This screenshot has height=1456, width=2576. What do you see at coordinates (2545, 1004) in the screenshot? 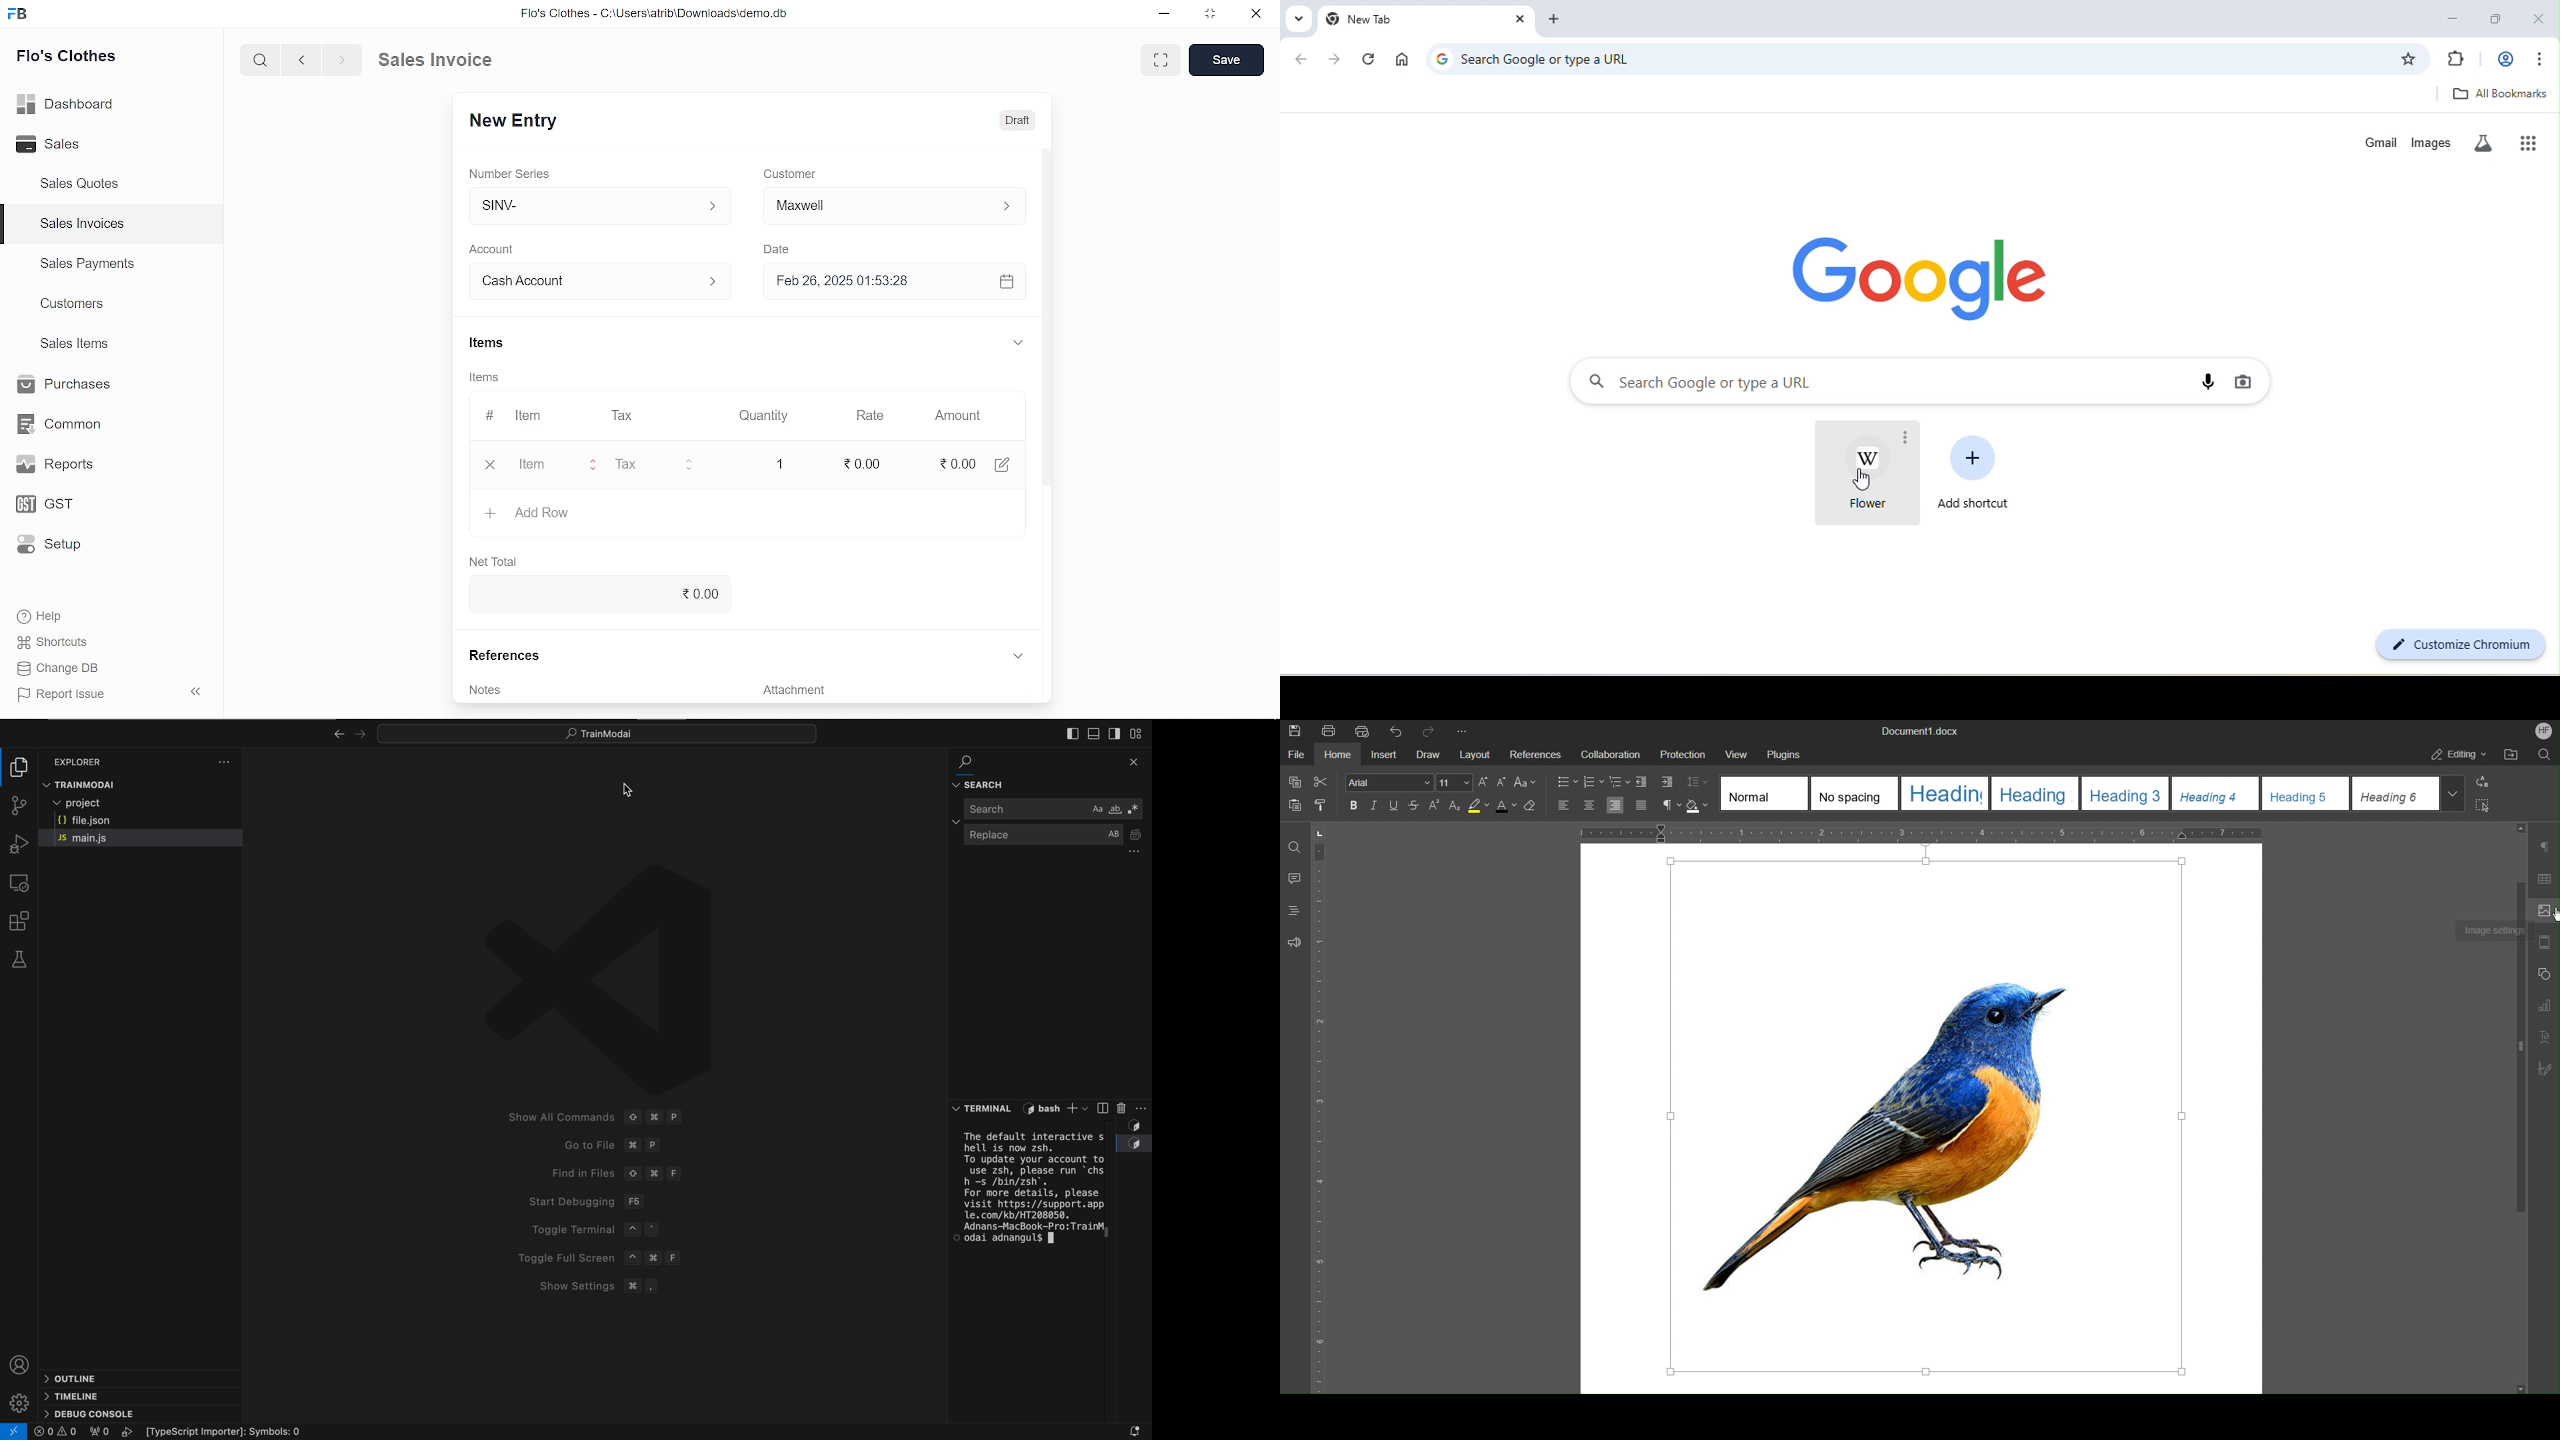
I see `Graph Settings` at bounding box center [2545, 1004].